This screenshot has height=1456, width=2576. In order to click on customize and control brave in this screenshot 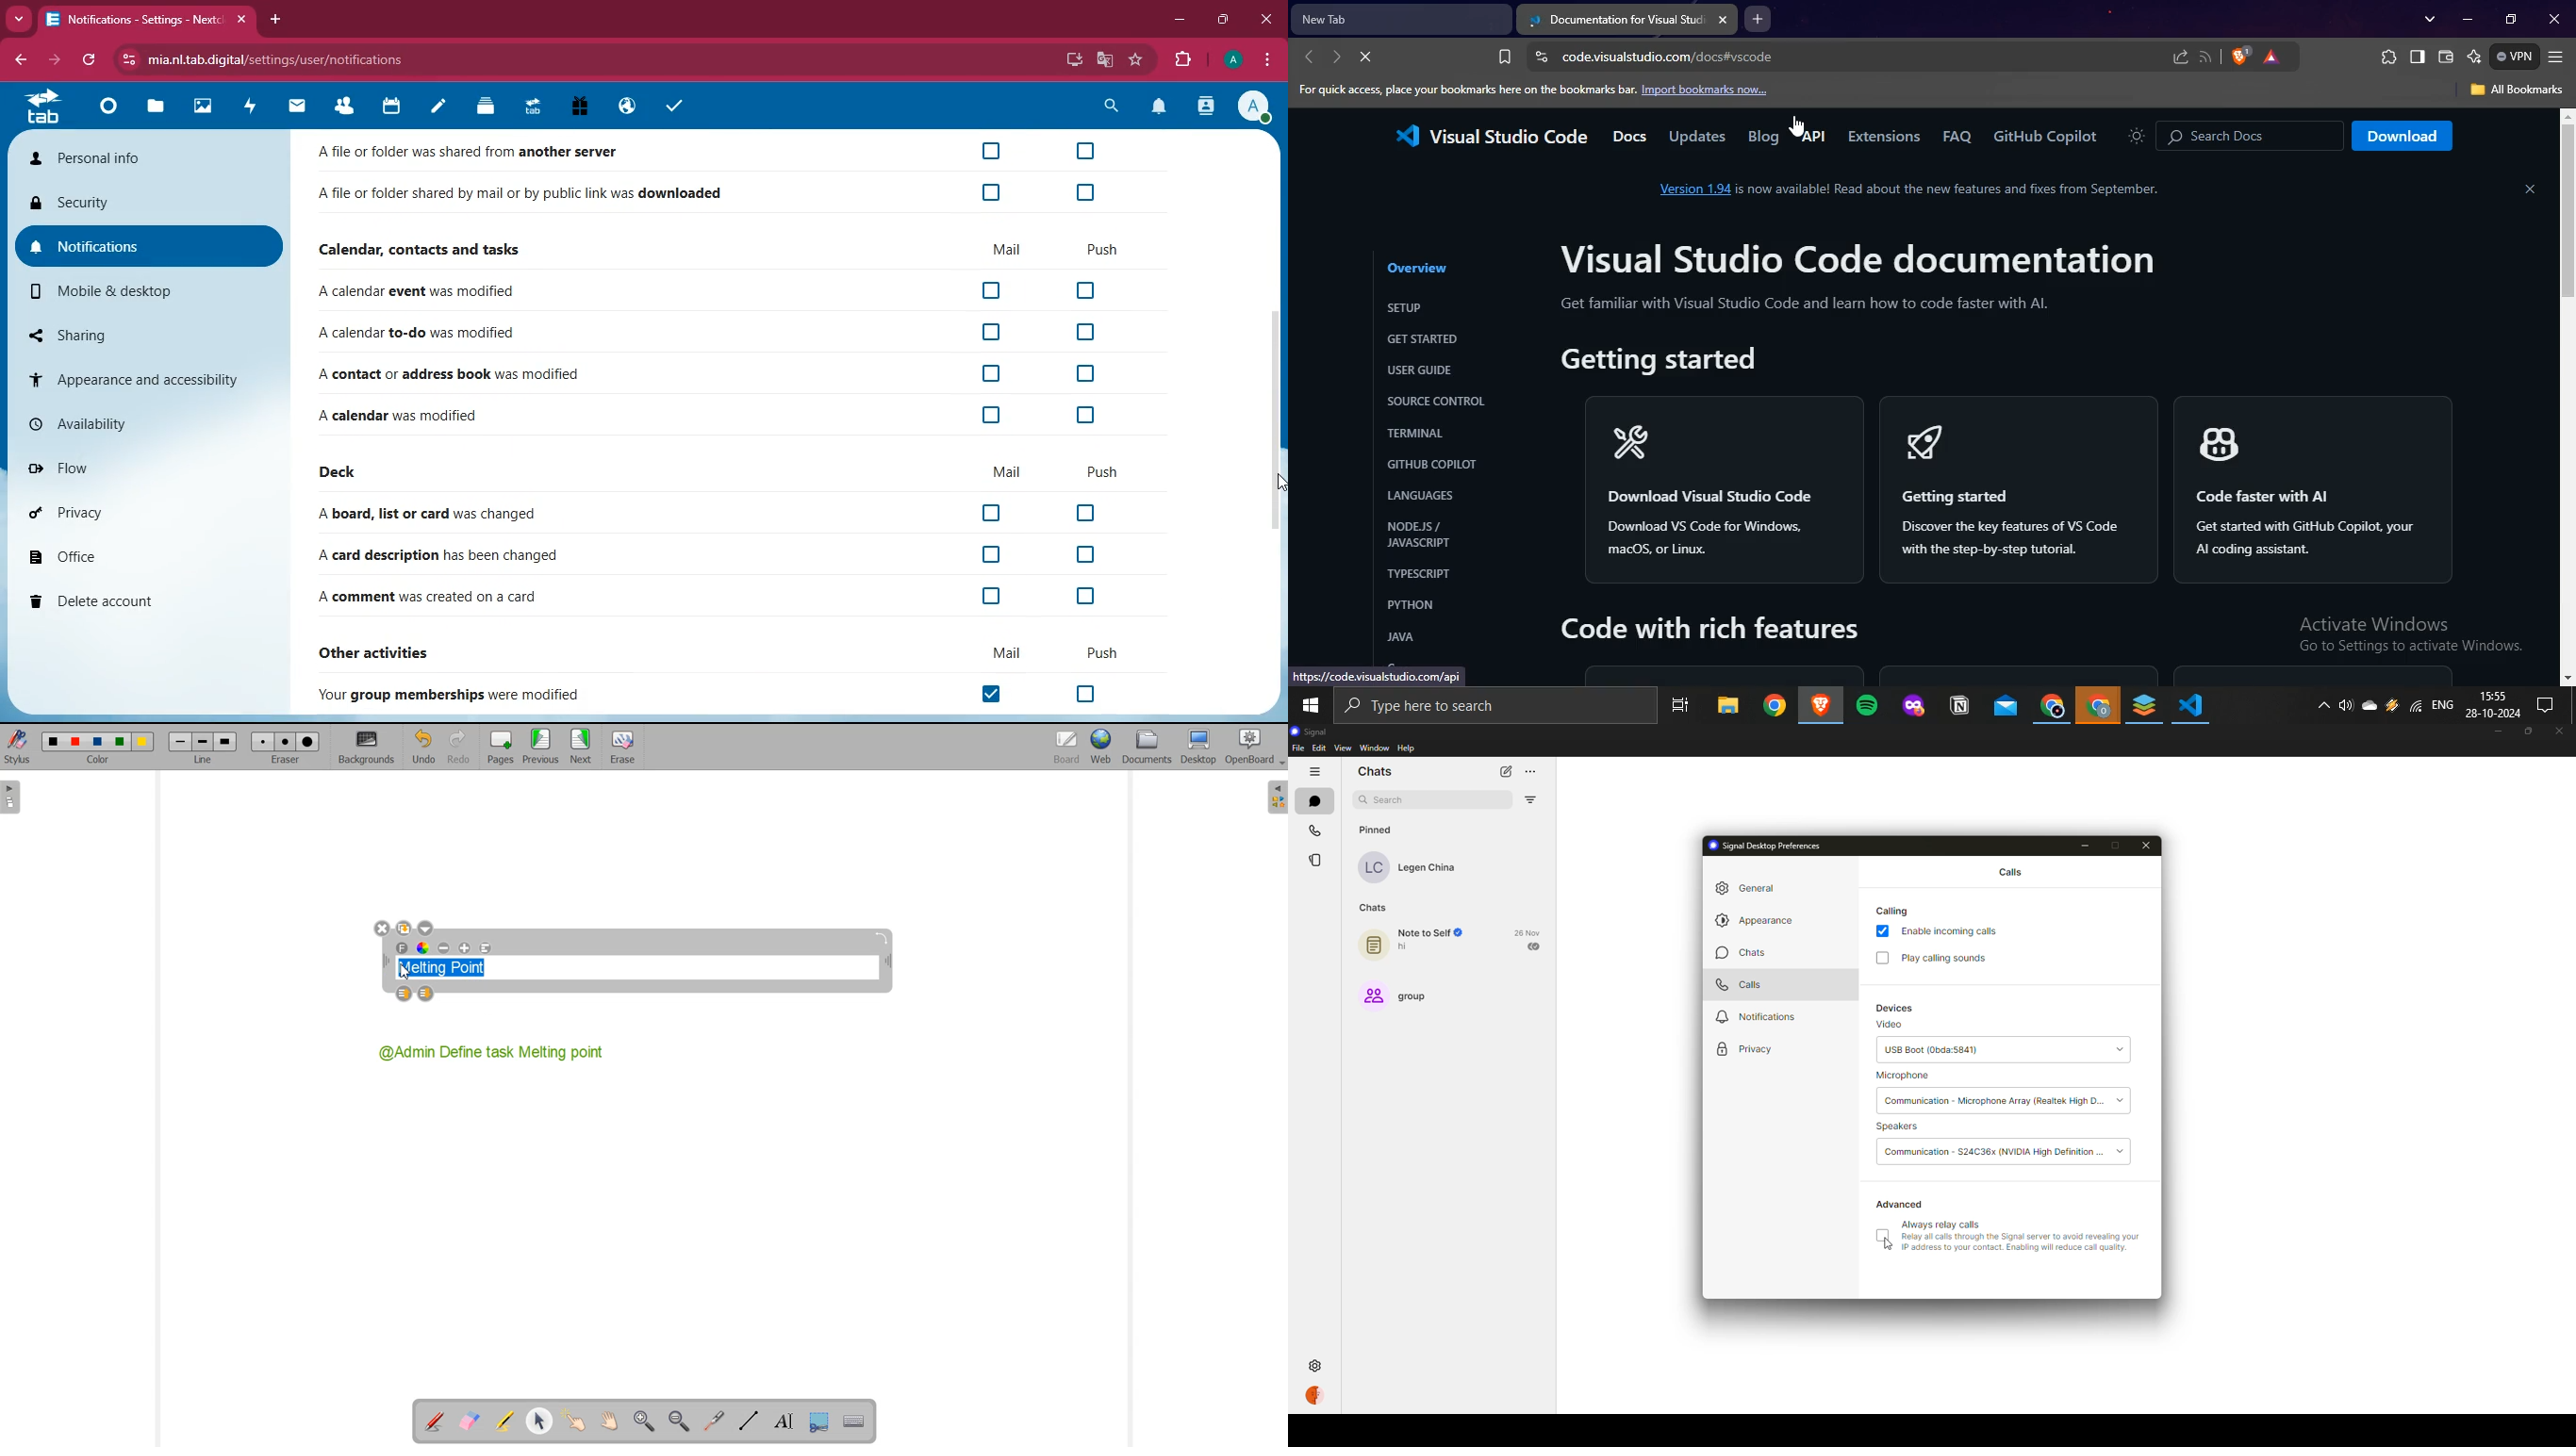, I will do `click(2558, 57)`.